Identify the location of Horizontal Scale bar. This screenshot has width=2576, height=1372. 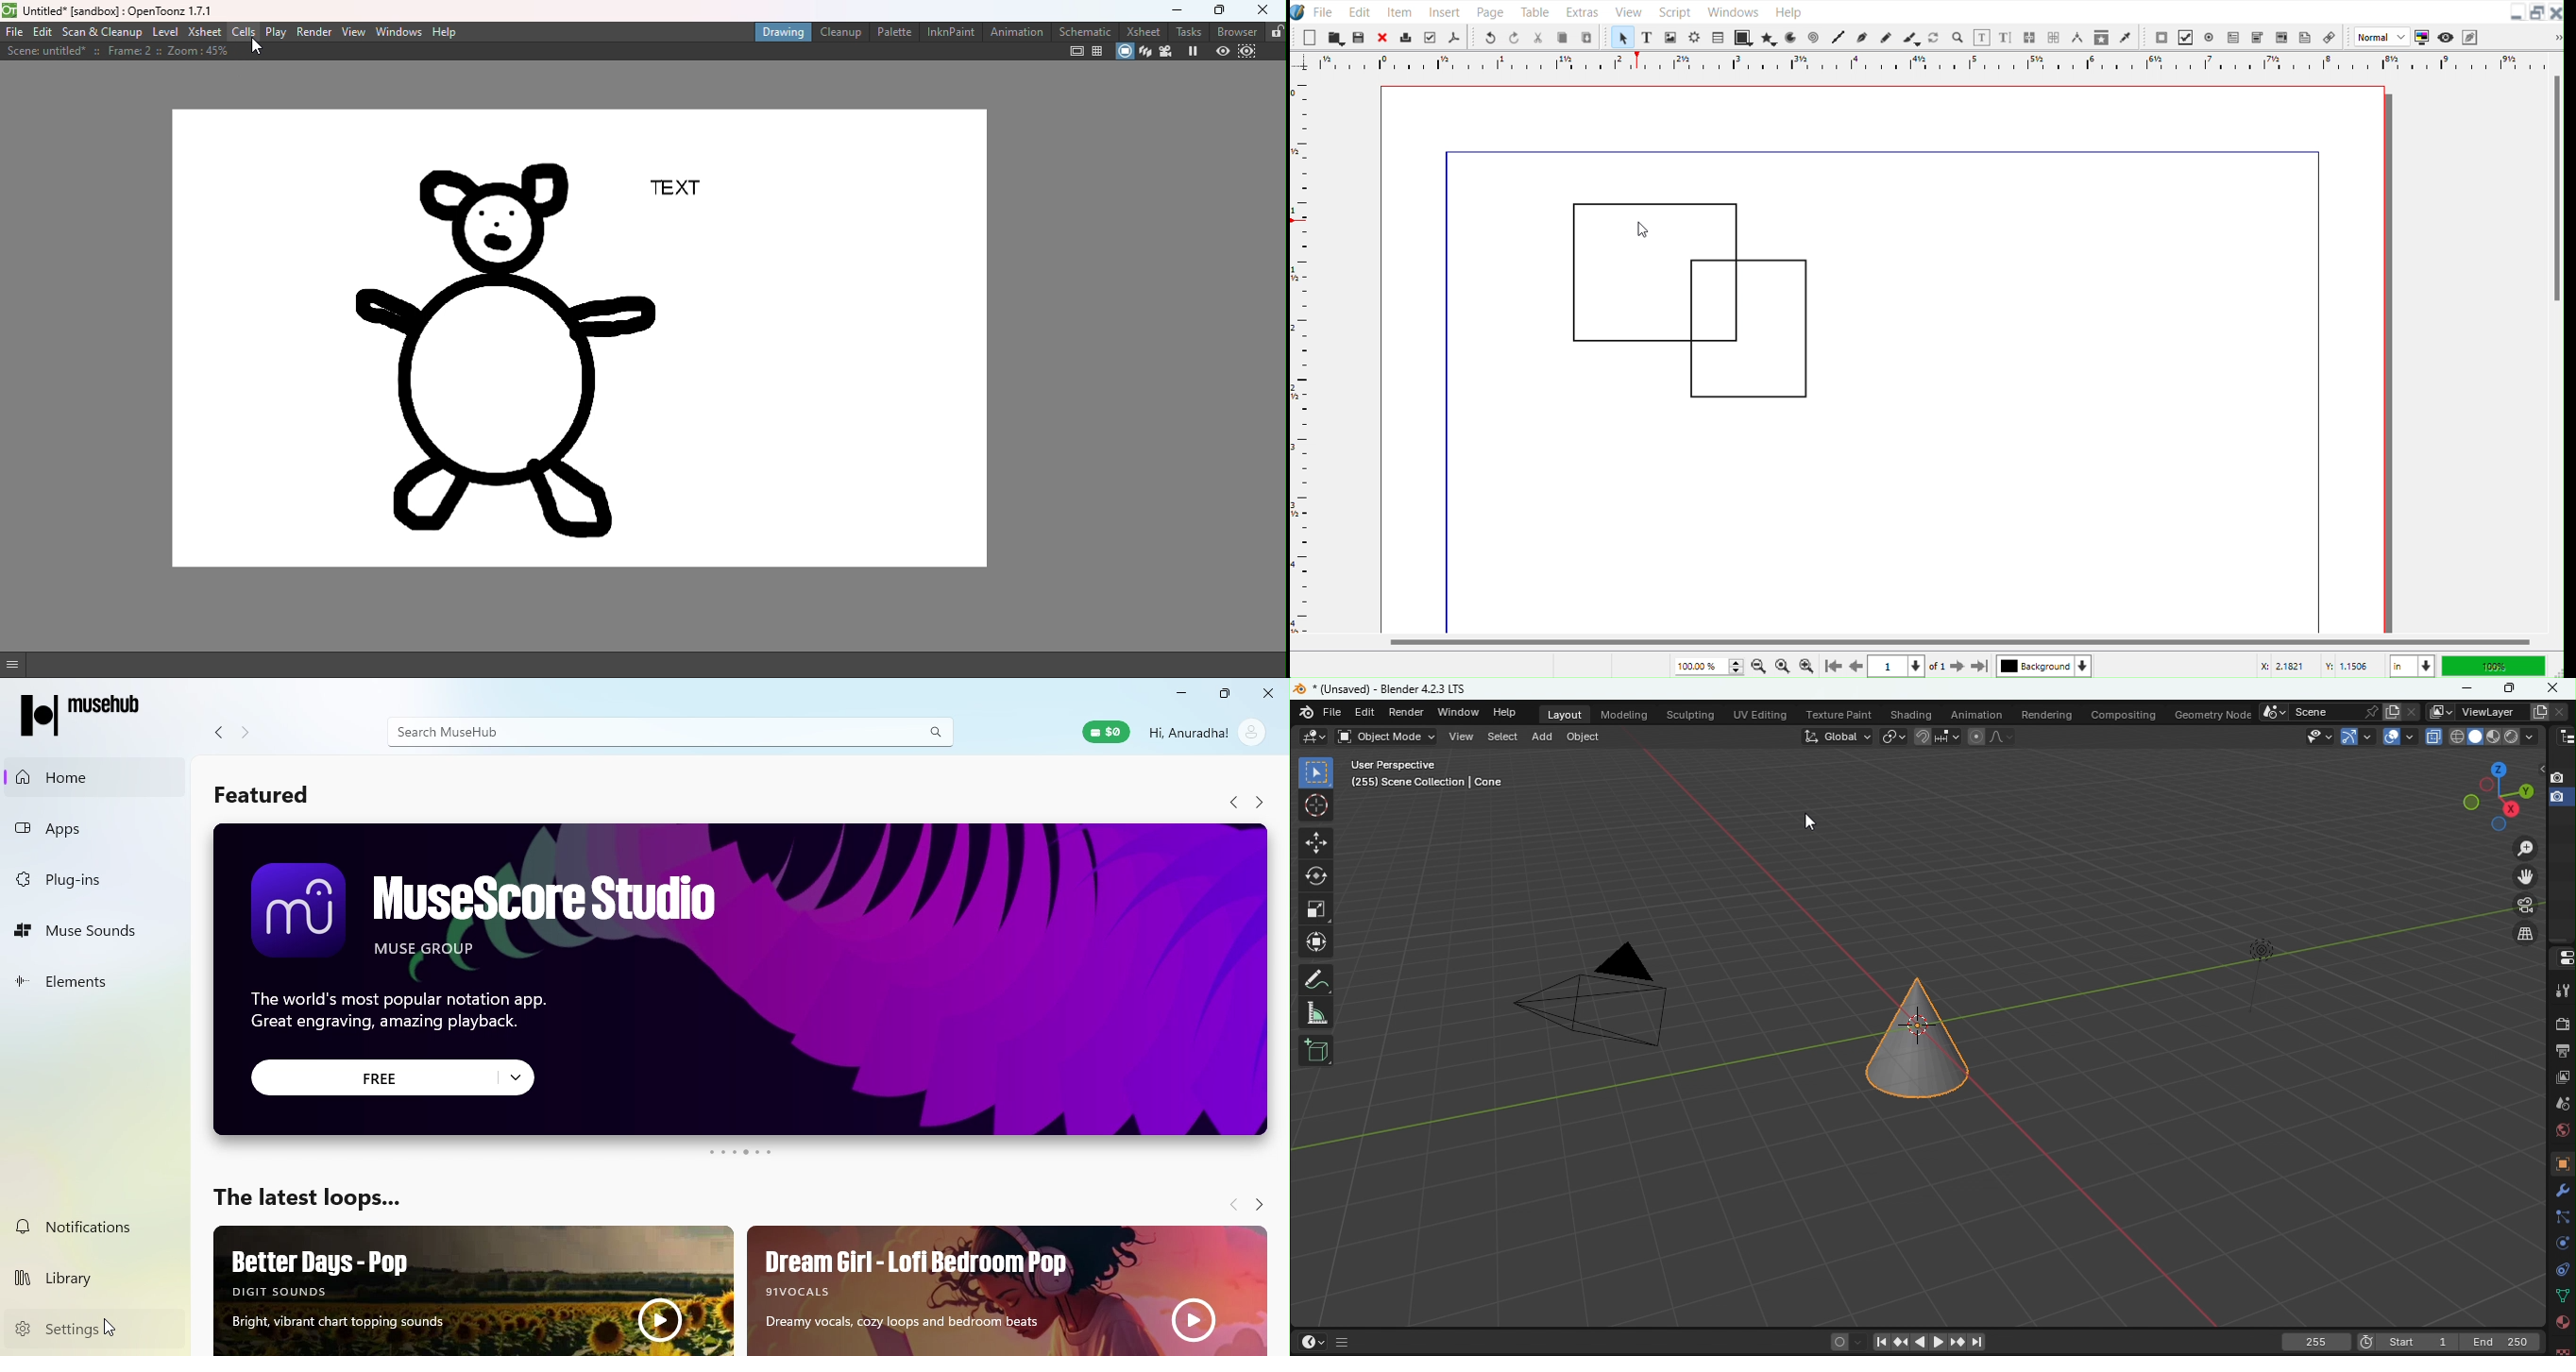
(1302, 356).